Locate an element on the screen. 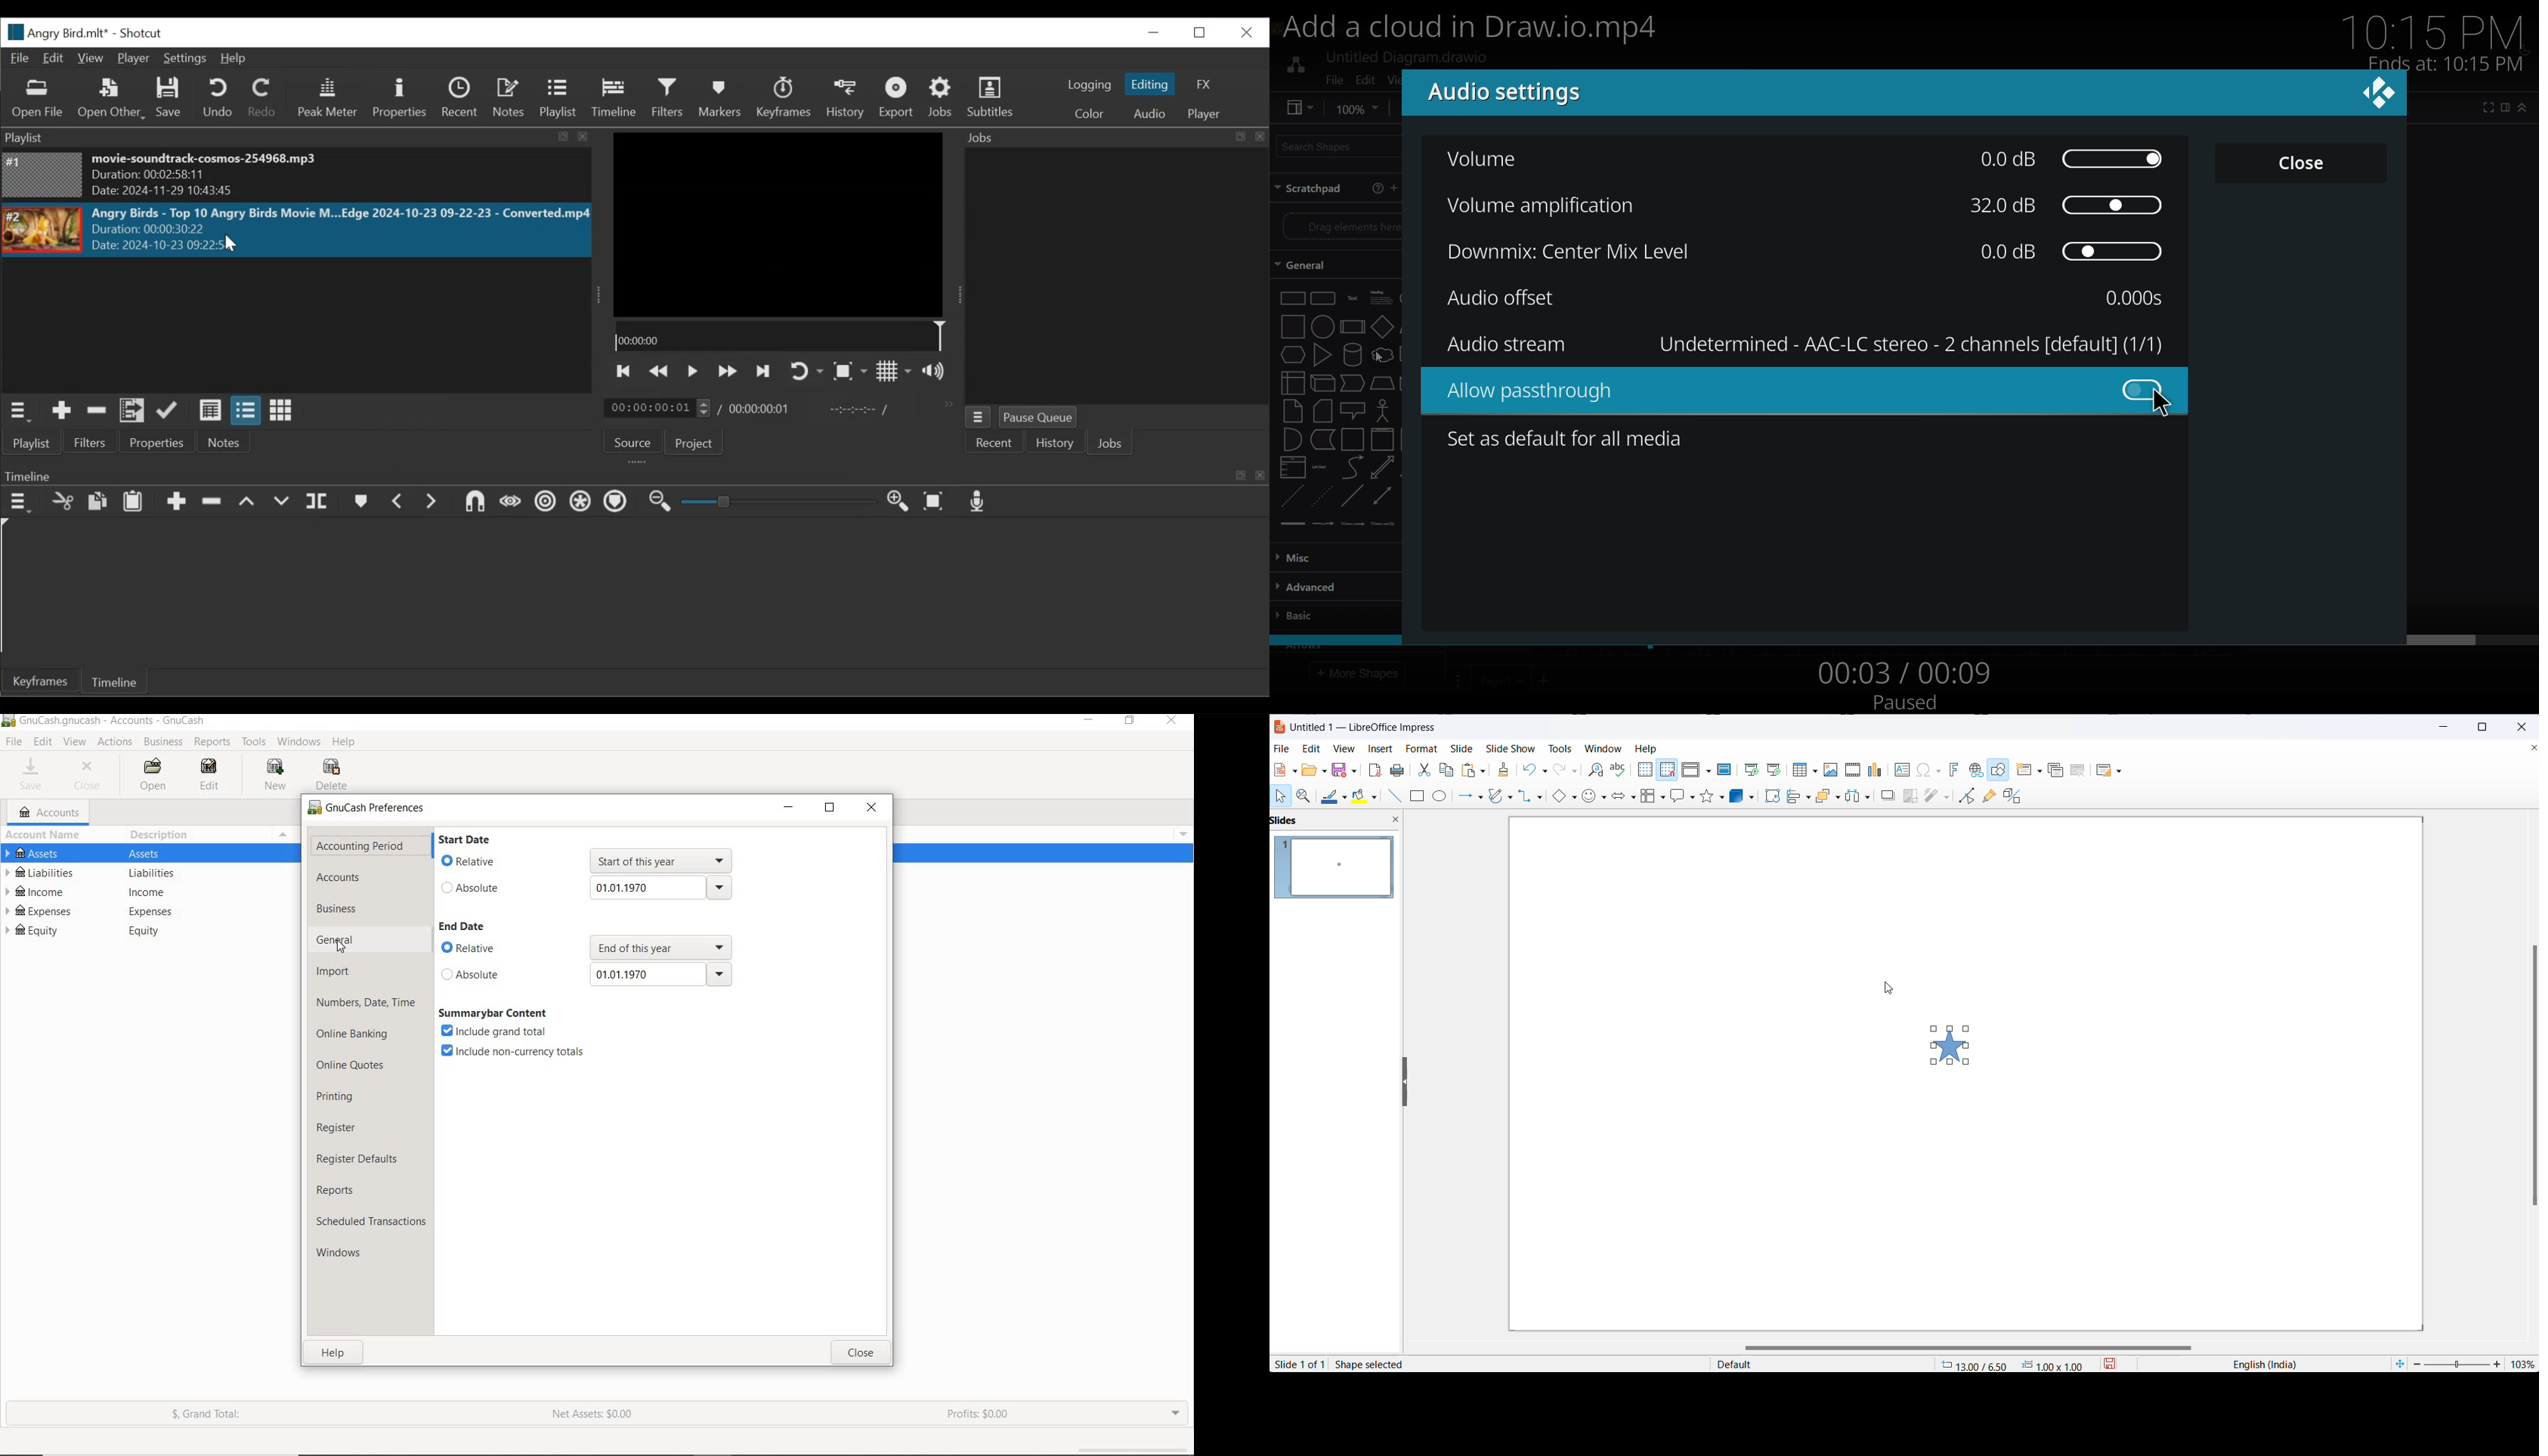  audio stream is located at coordinates (1515, 346).